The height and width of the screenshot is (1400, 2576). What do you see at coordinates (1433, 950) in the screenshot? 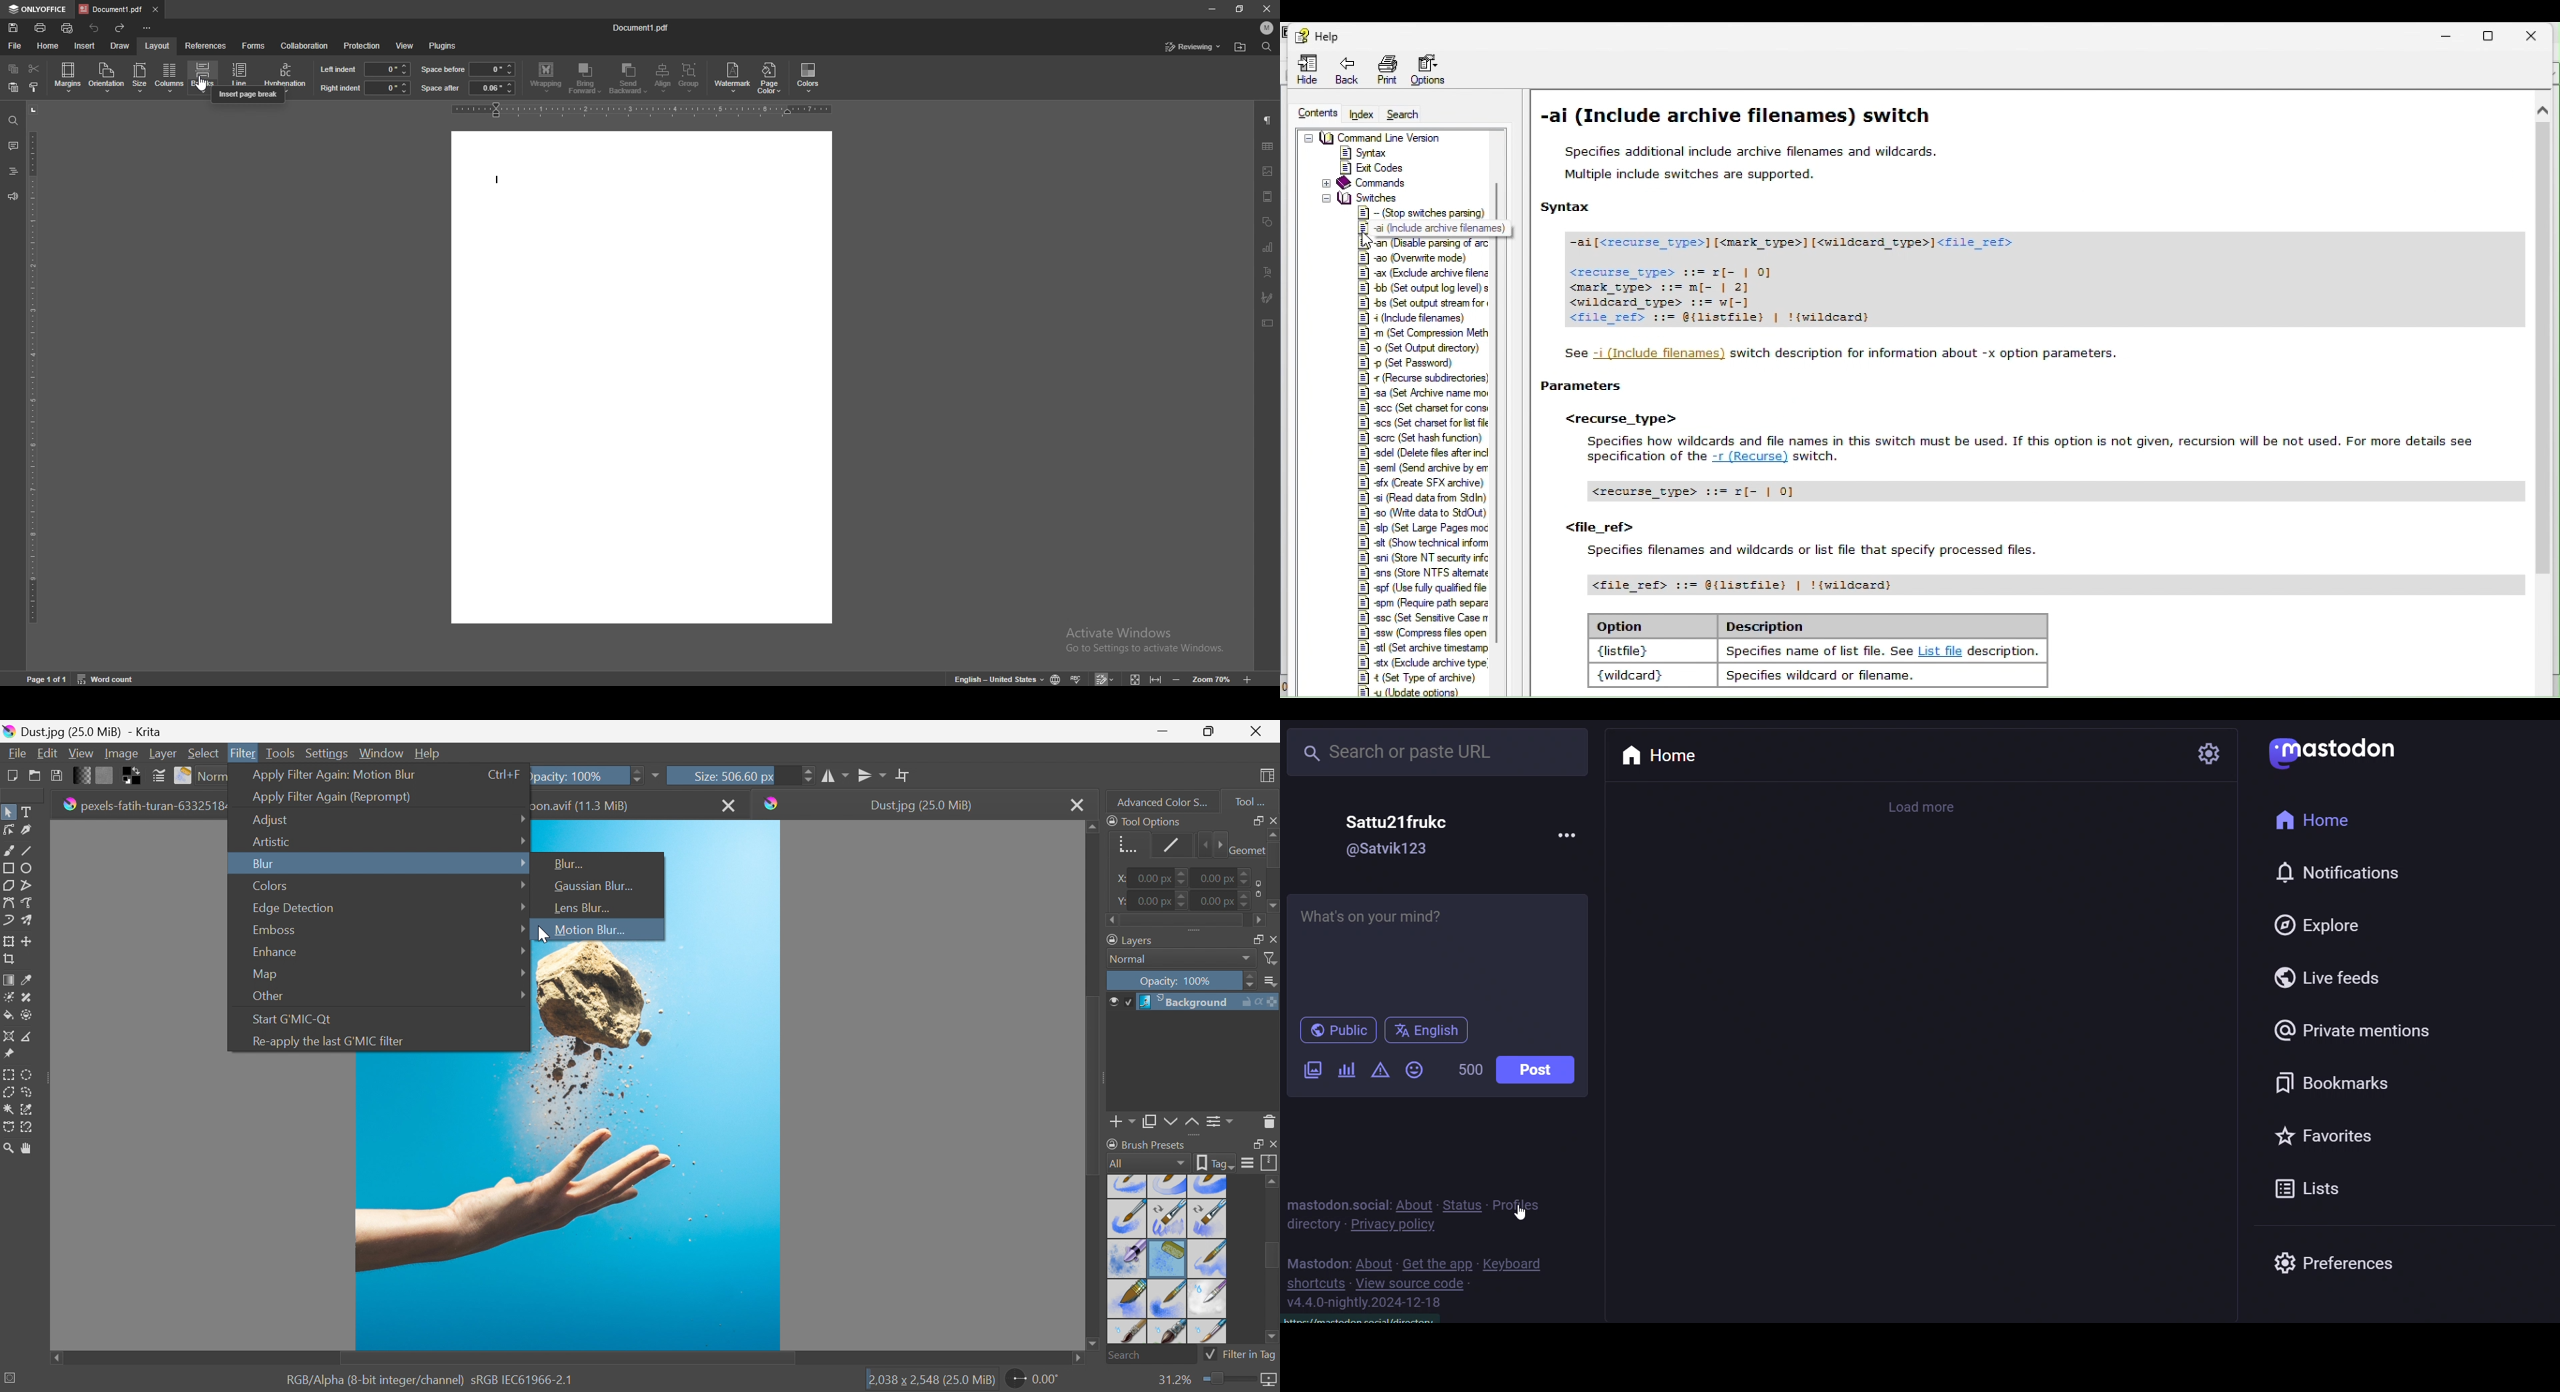
I see `write post` at bounding box center [1433, 950].